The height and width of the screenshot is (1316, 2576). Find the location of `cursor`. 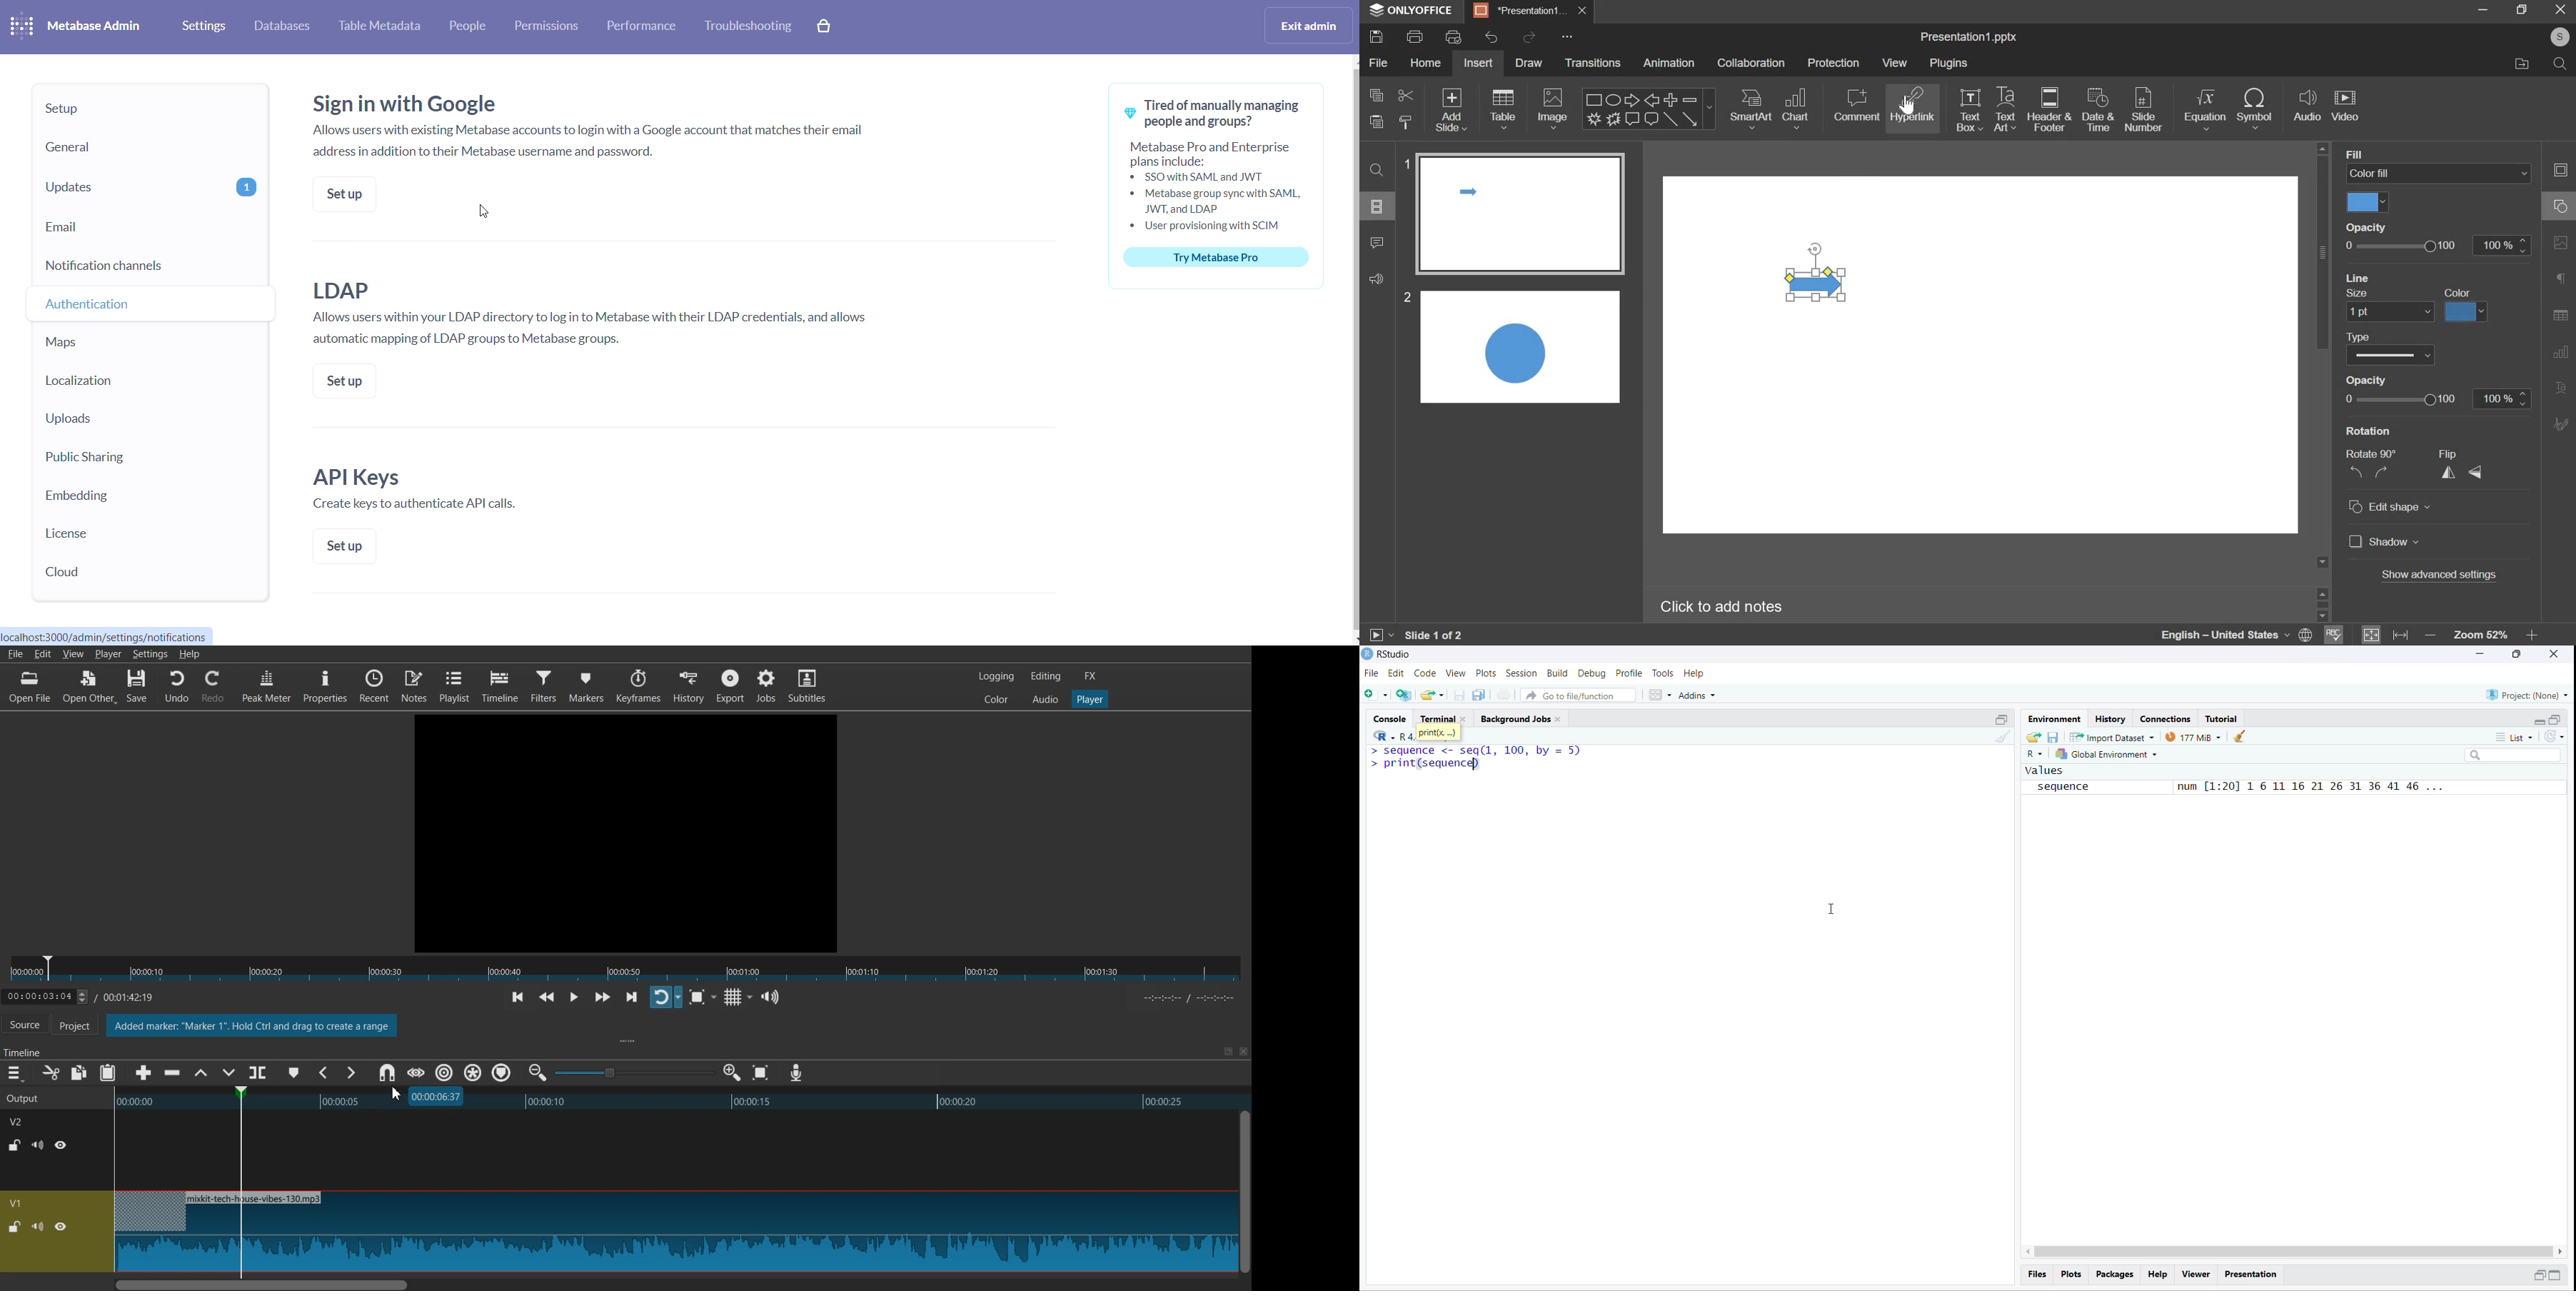

cursor is located at coordinates (1907, 106).